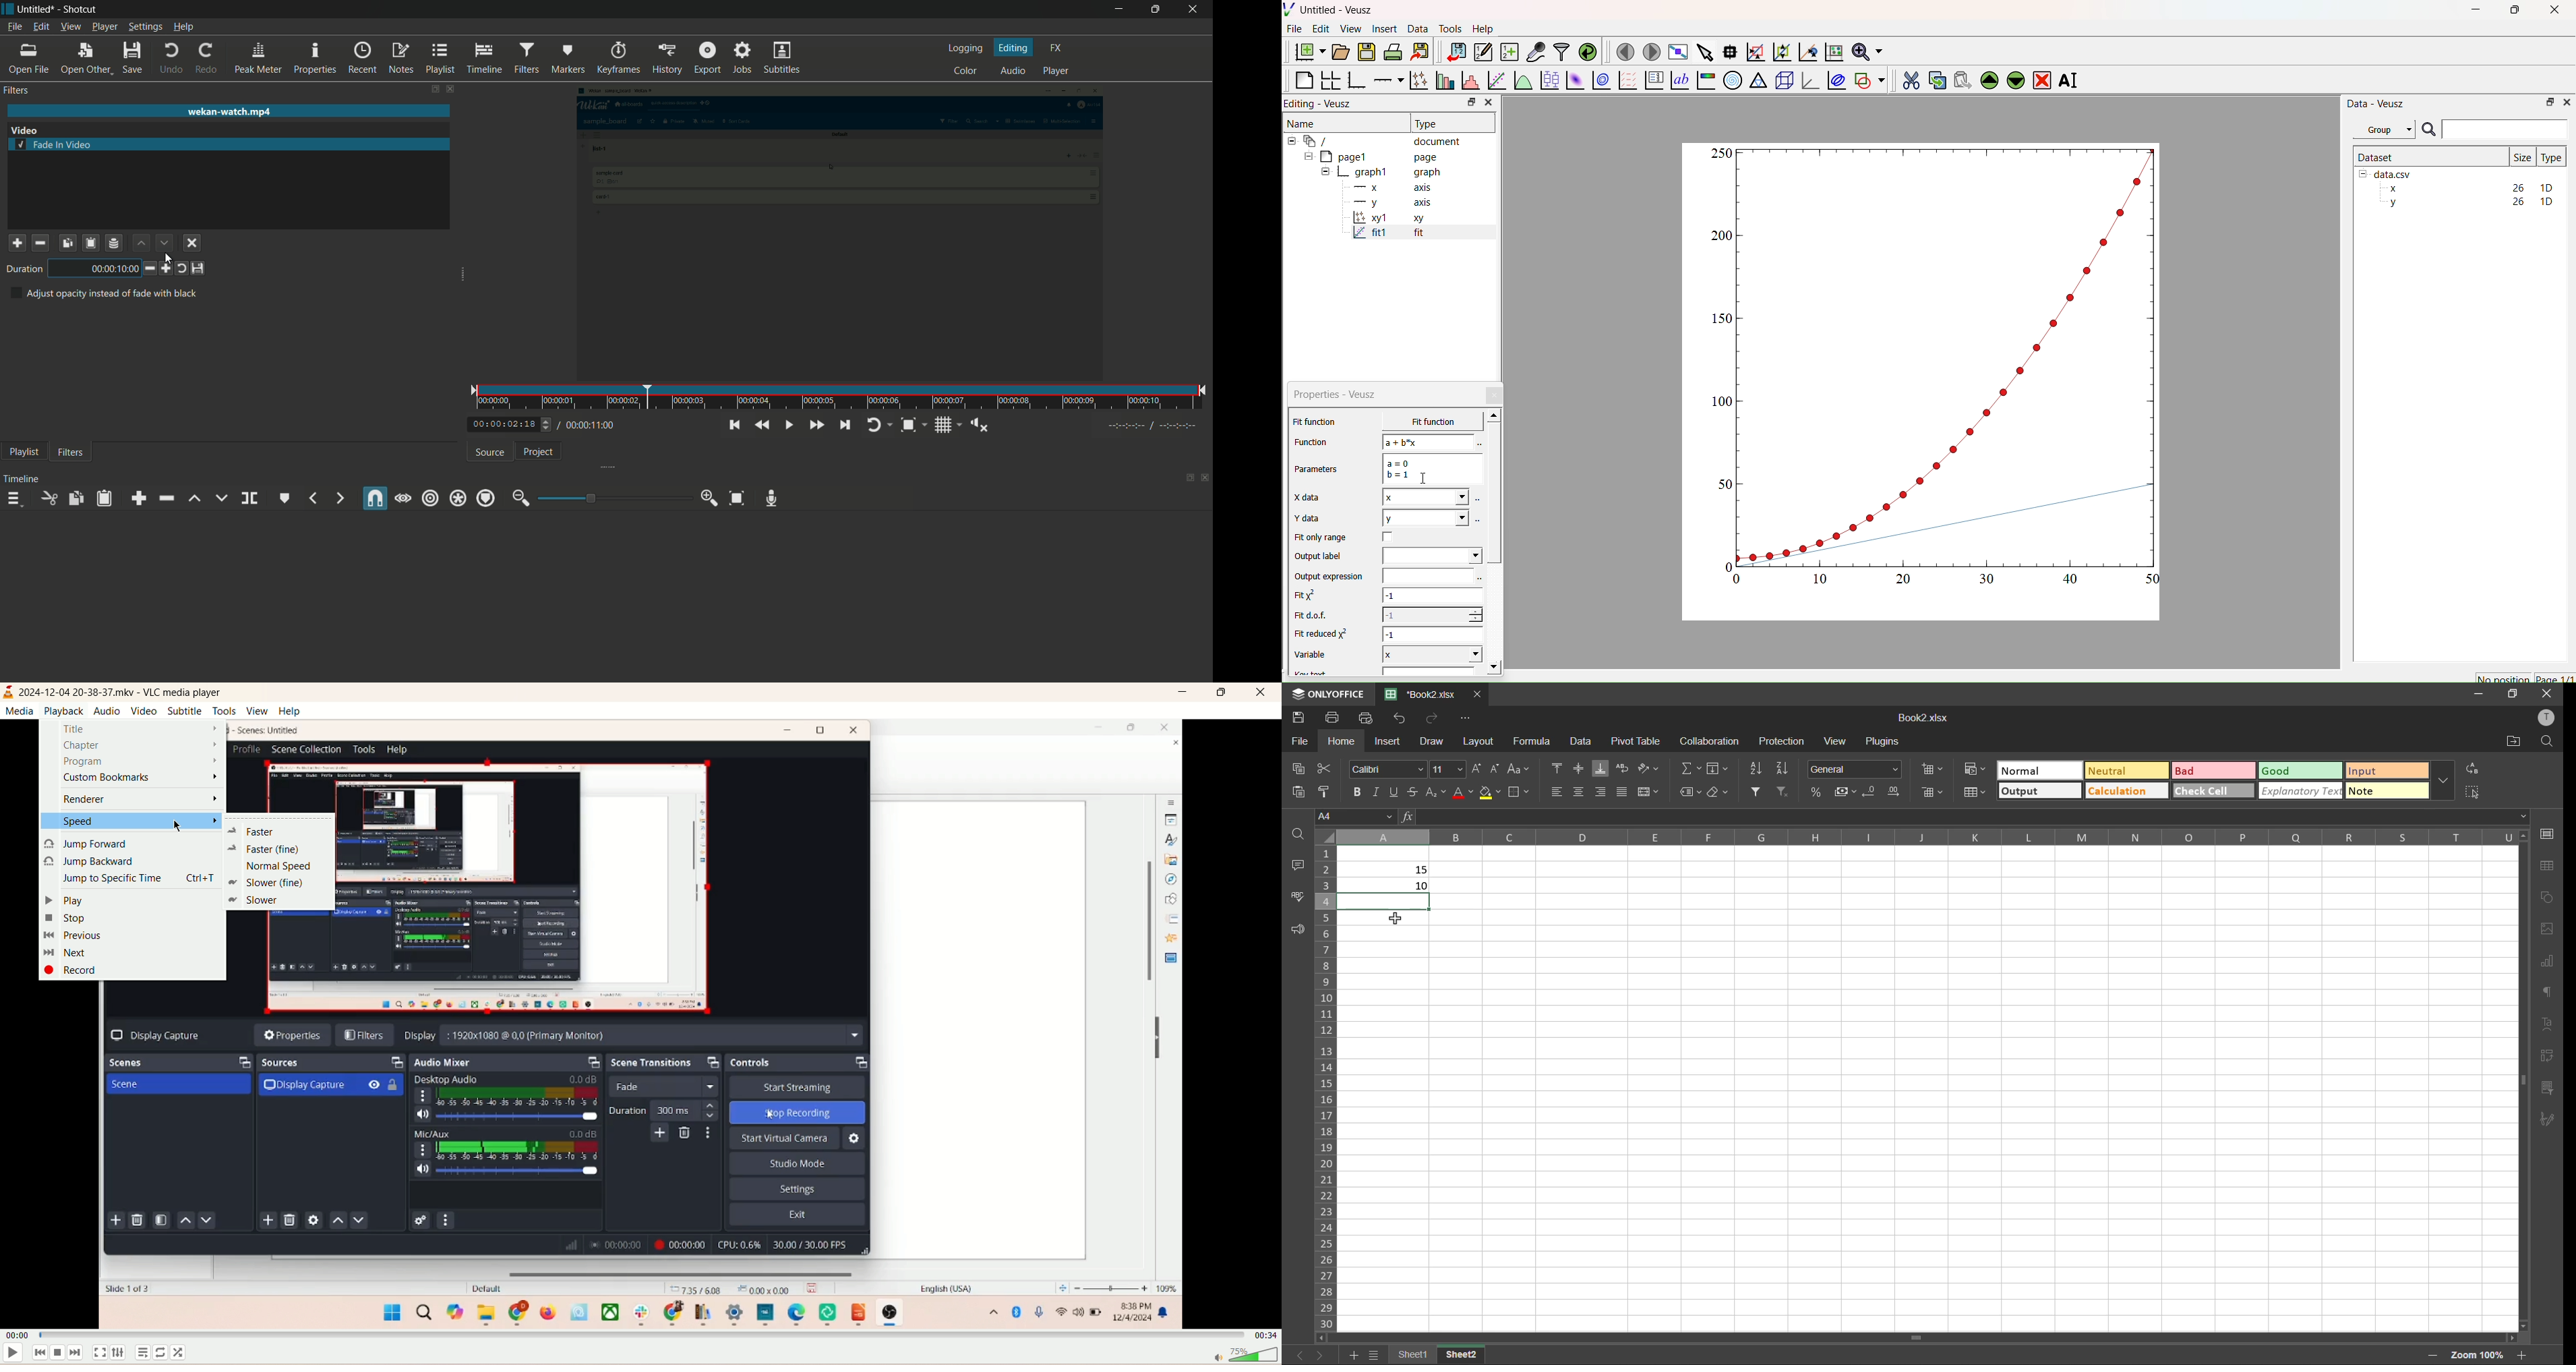  I want to click on adjustment bar, so click(613, 498).